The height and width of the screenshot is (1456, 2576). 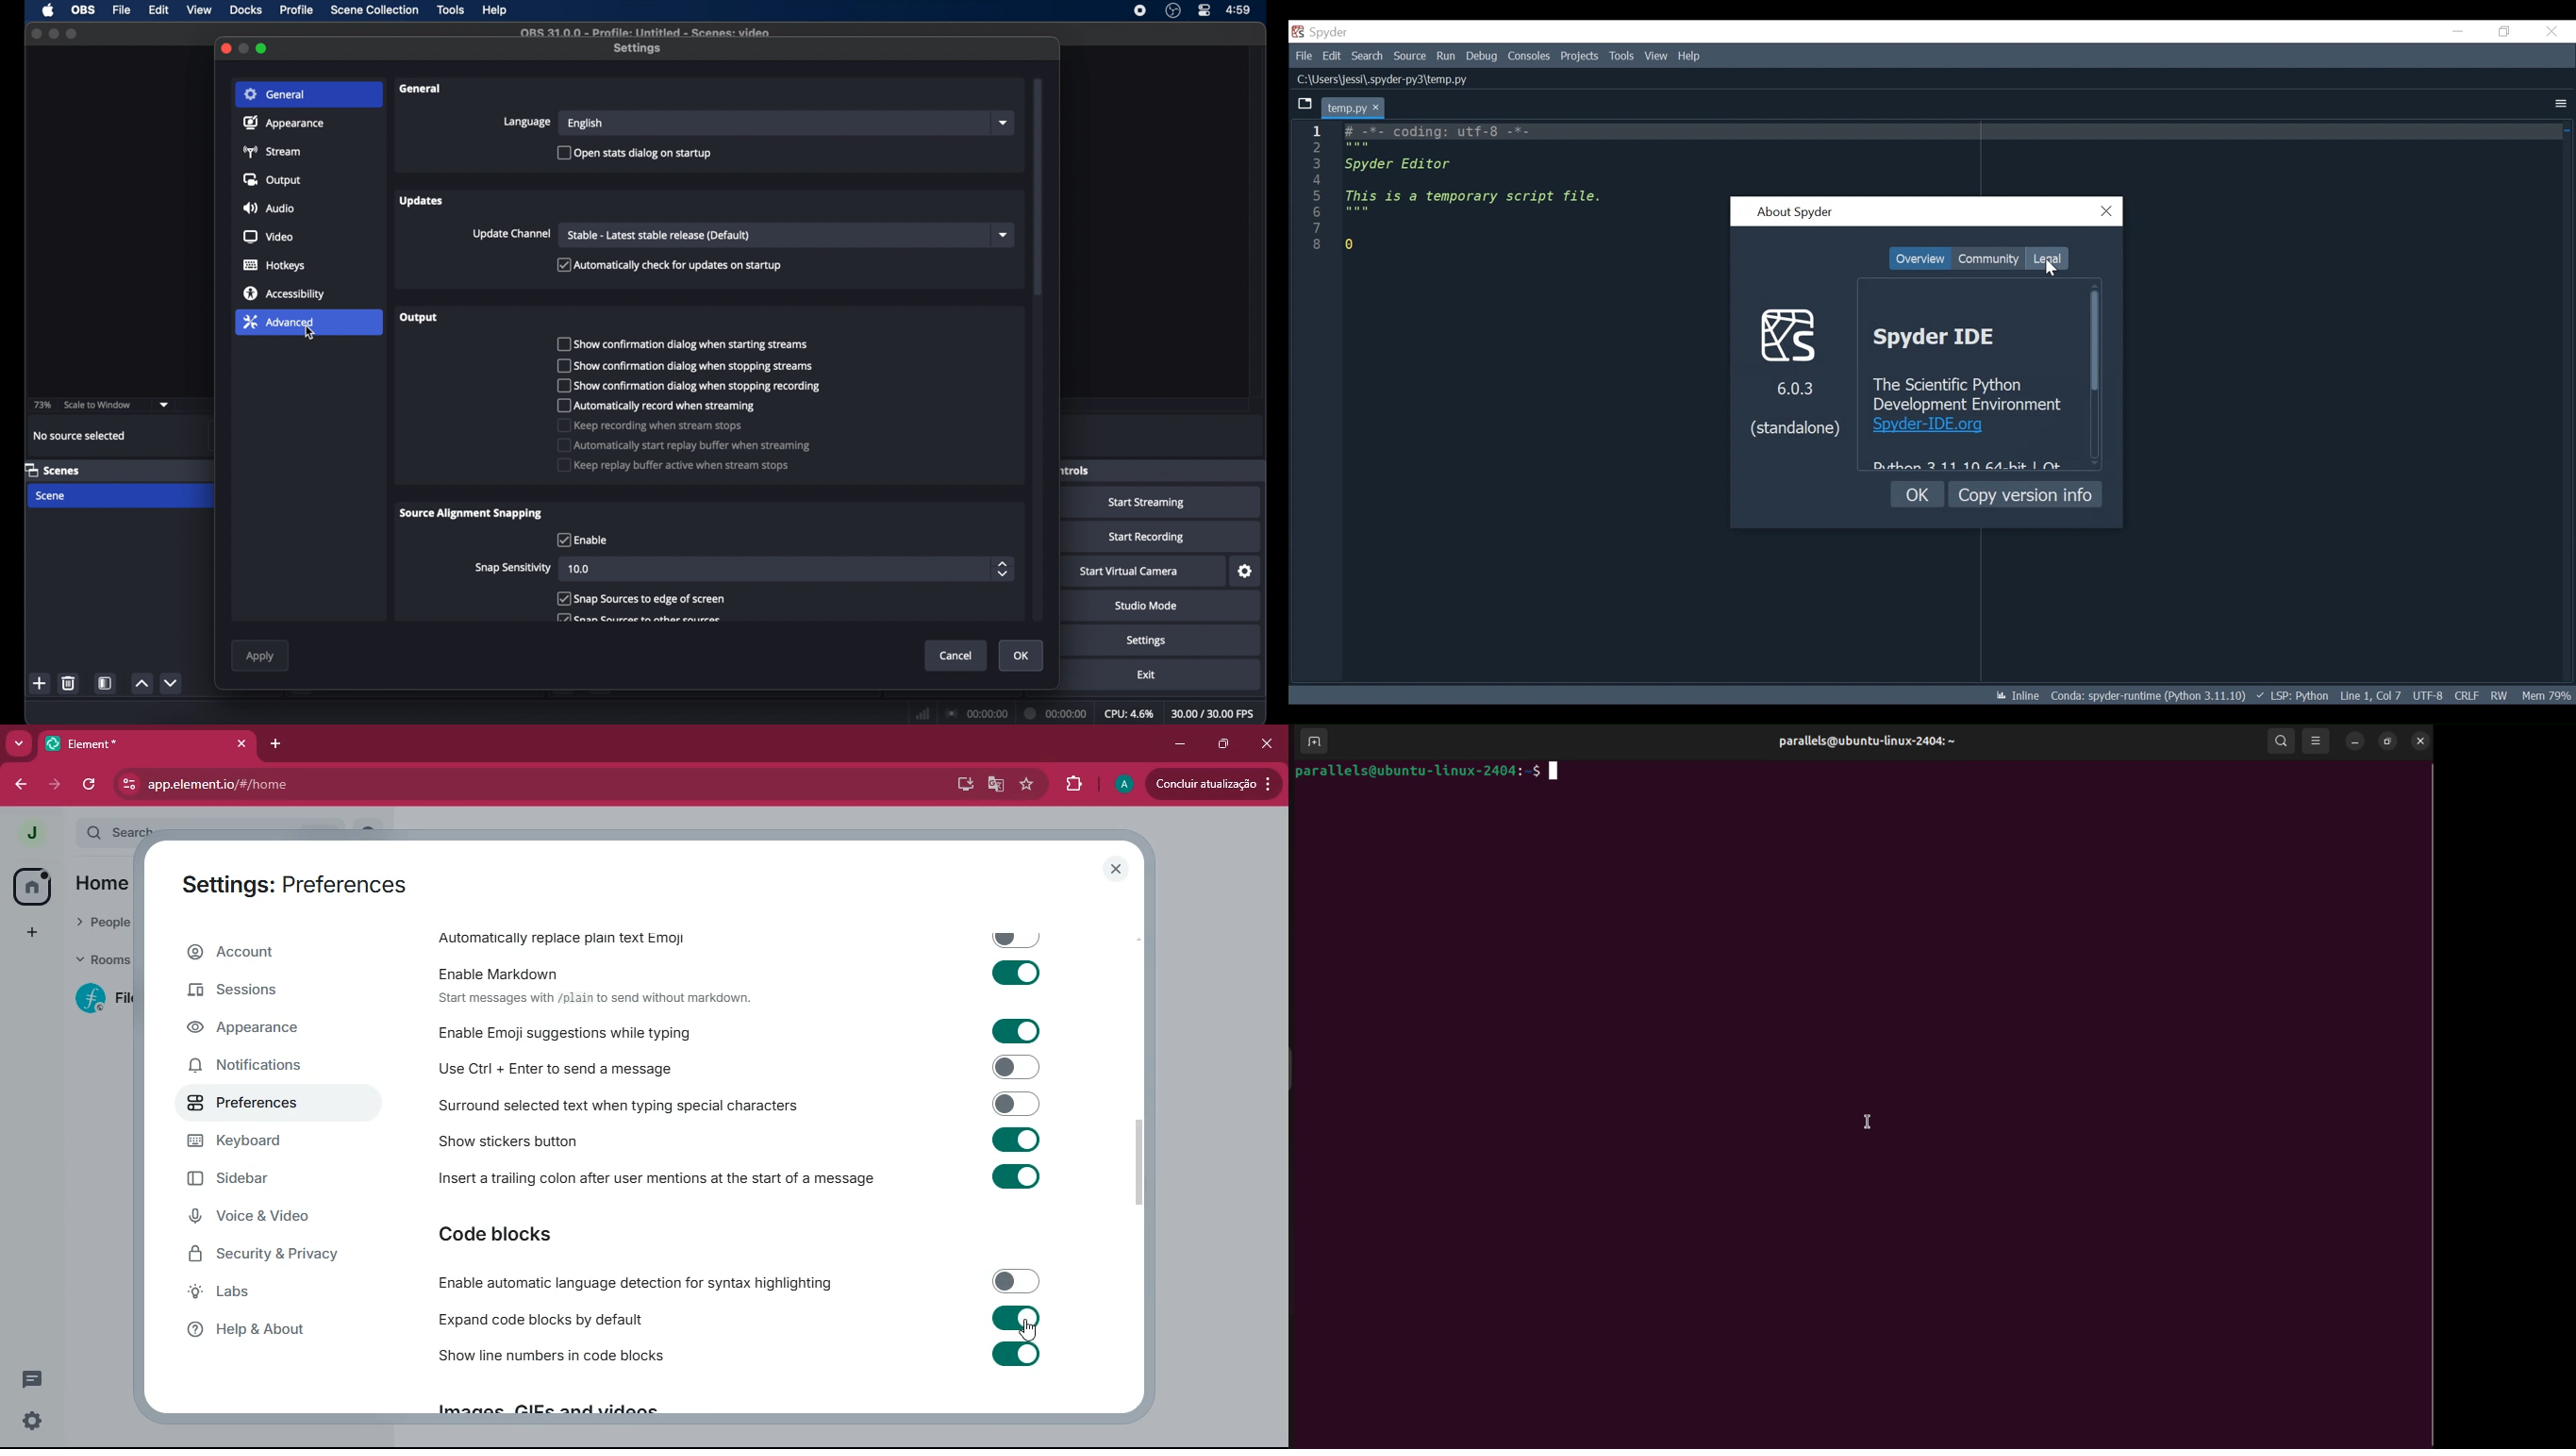 What do you see at coordinates (2370, 694) in the screenshot?
I see `Line 1, Col 7` at bounding box center [2370, 694].